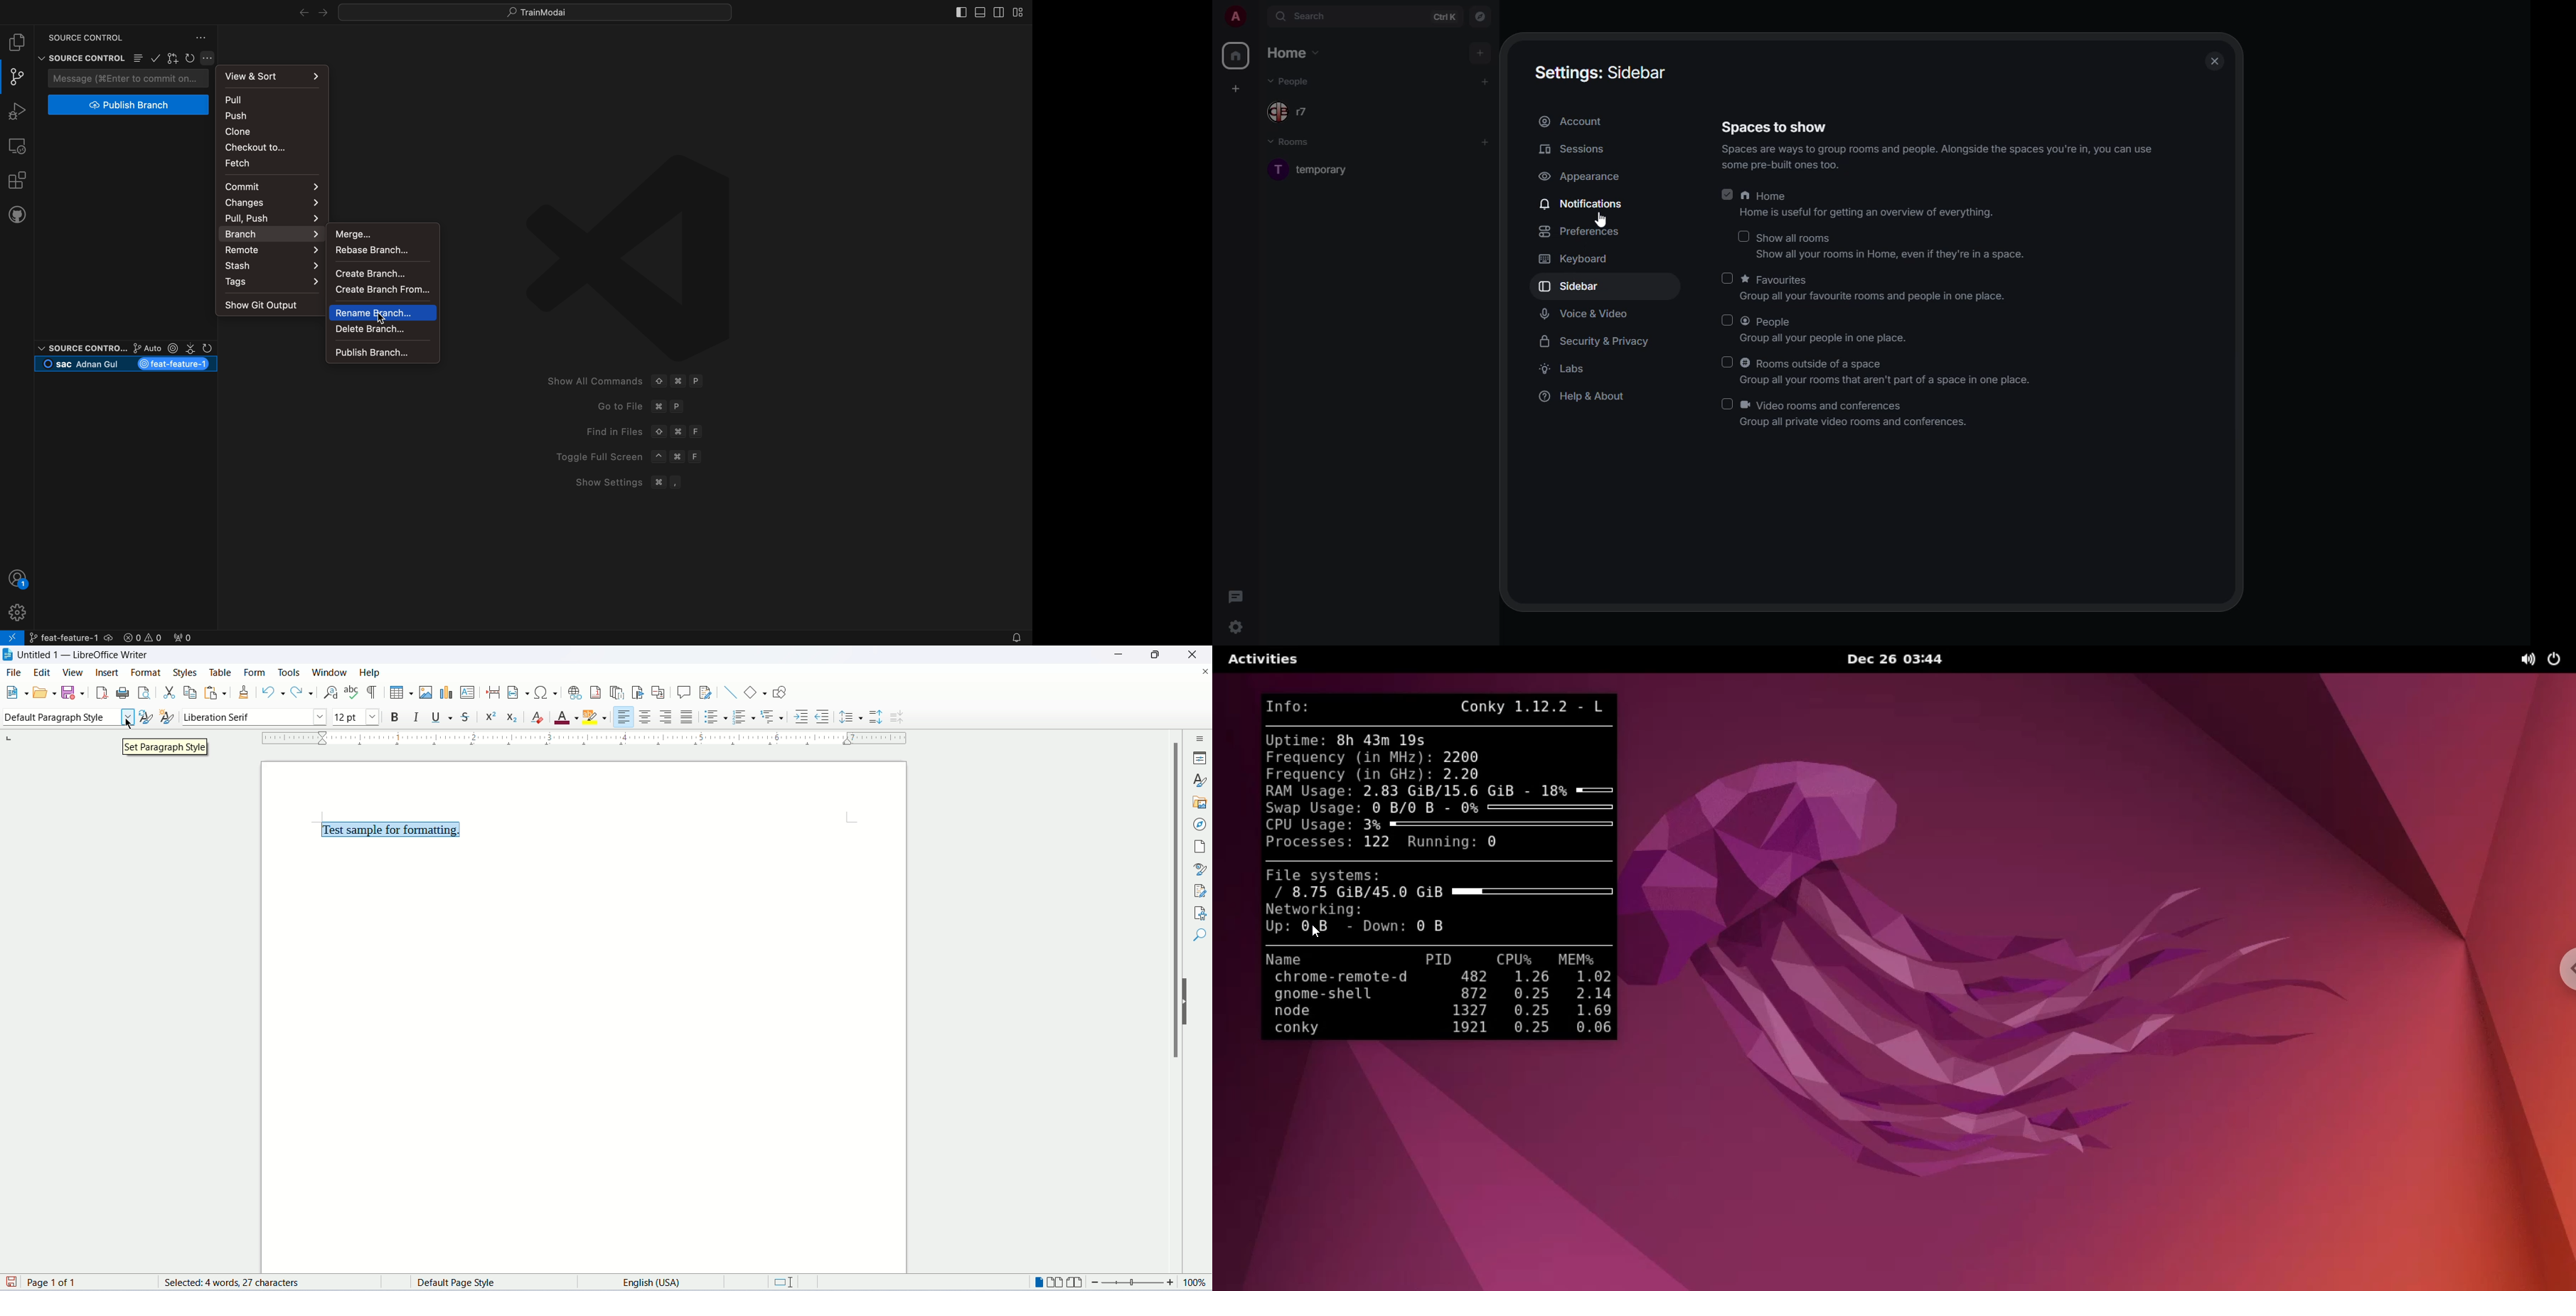 This screenshot has height=1316, width=2576. Describe the element at coordinates (168, 718) in the screenshot. I see `new style` at that location.